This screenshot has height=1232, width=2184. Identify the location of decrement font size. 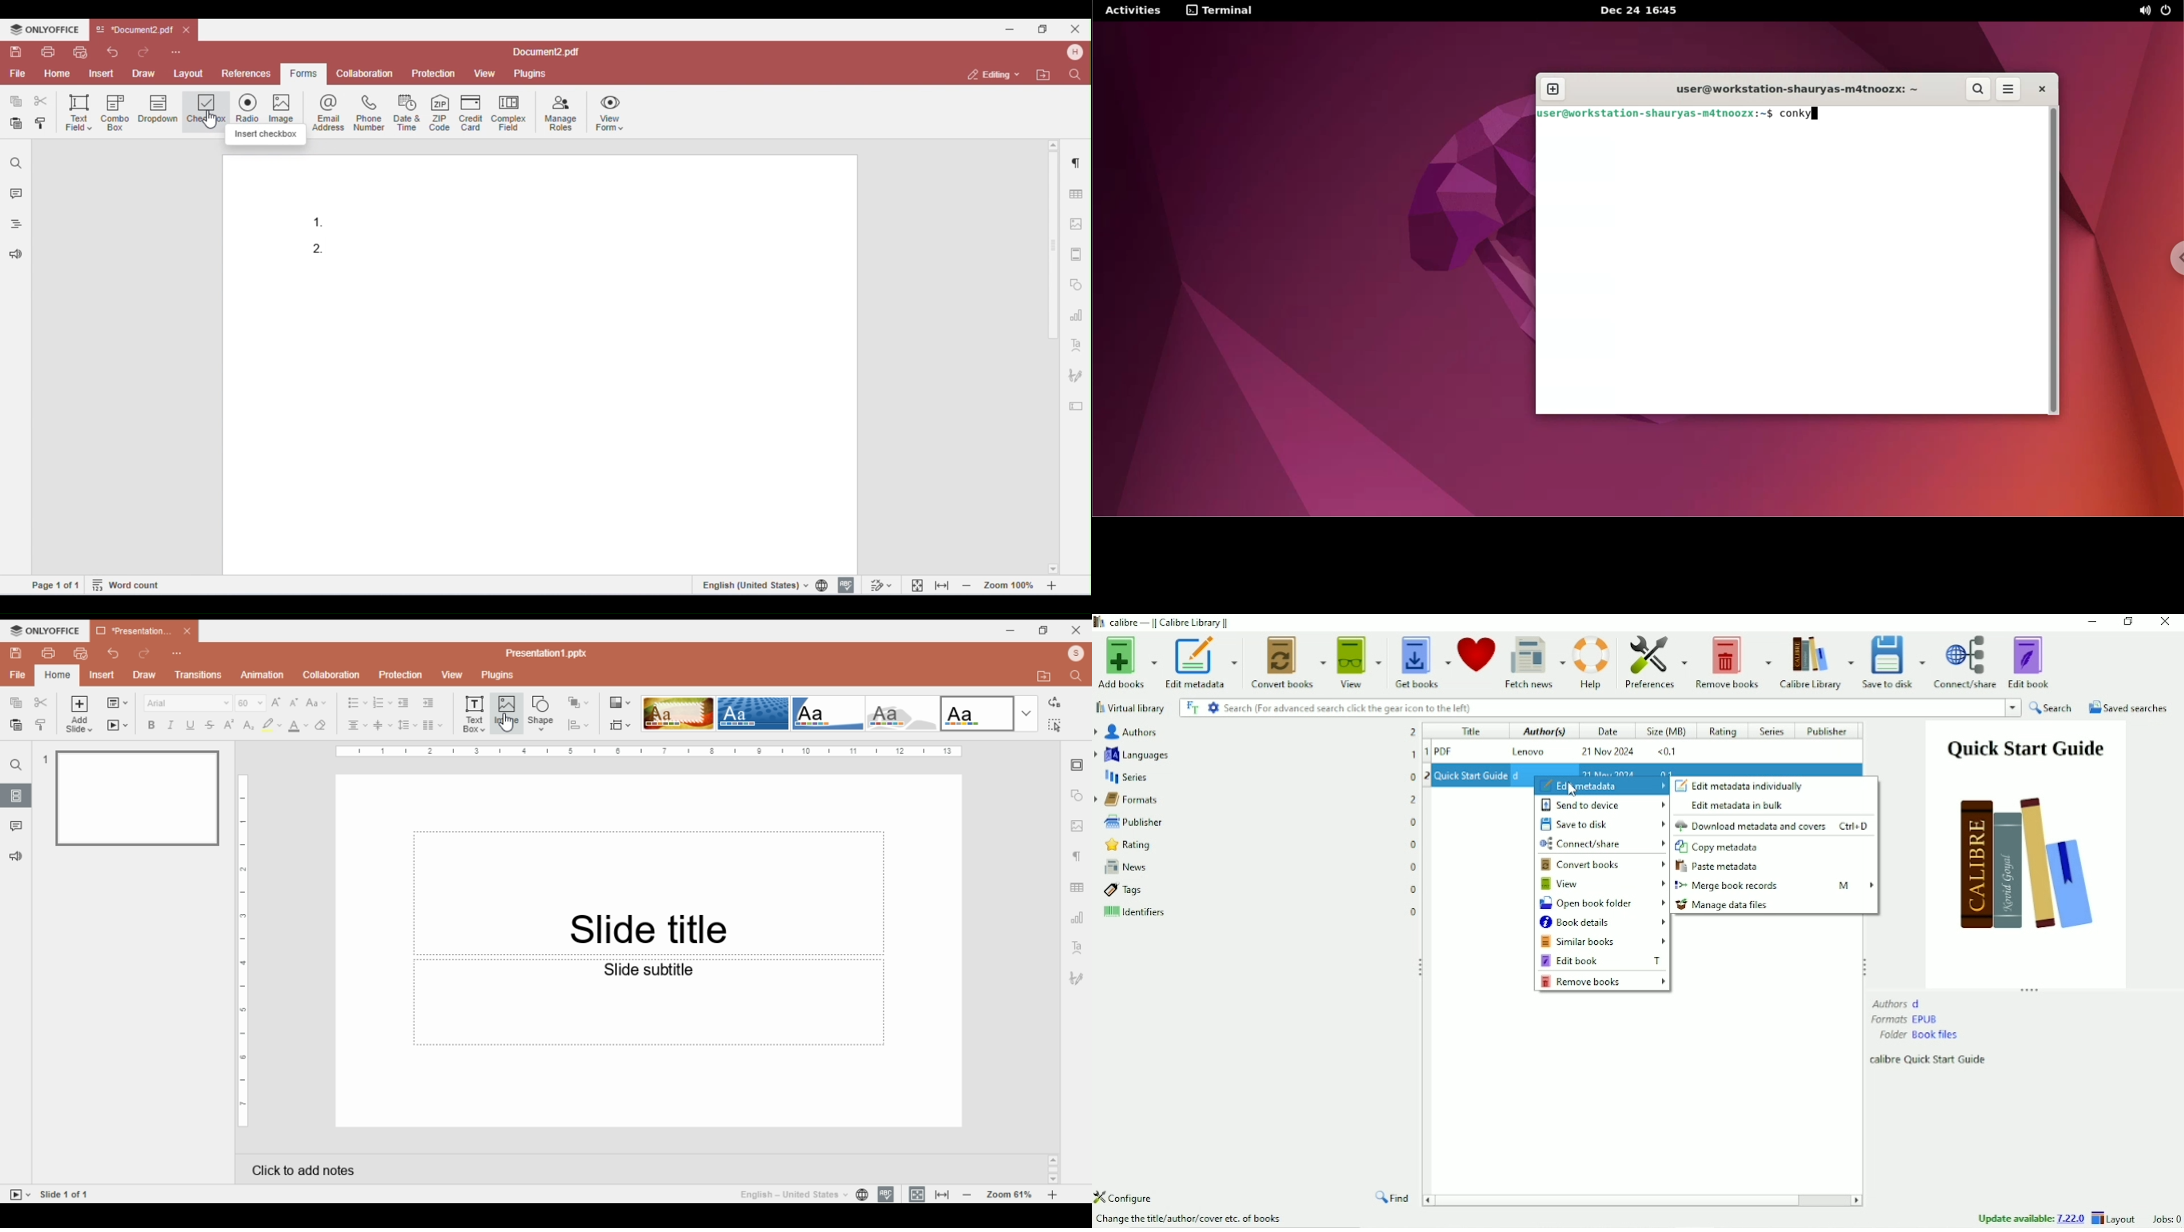
(294, 703).